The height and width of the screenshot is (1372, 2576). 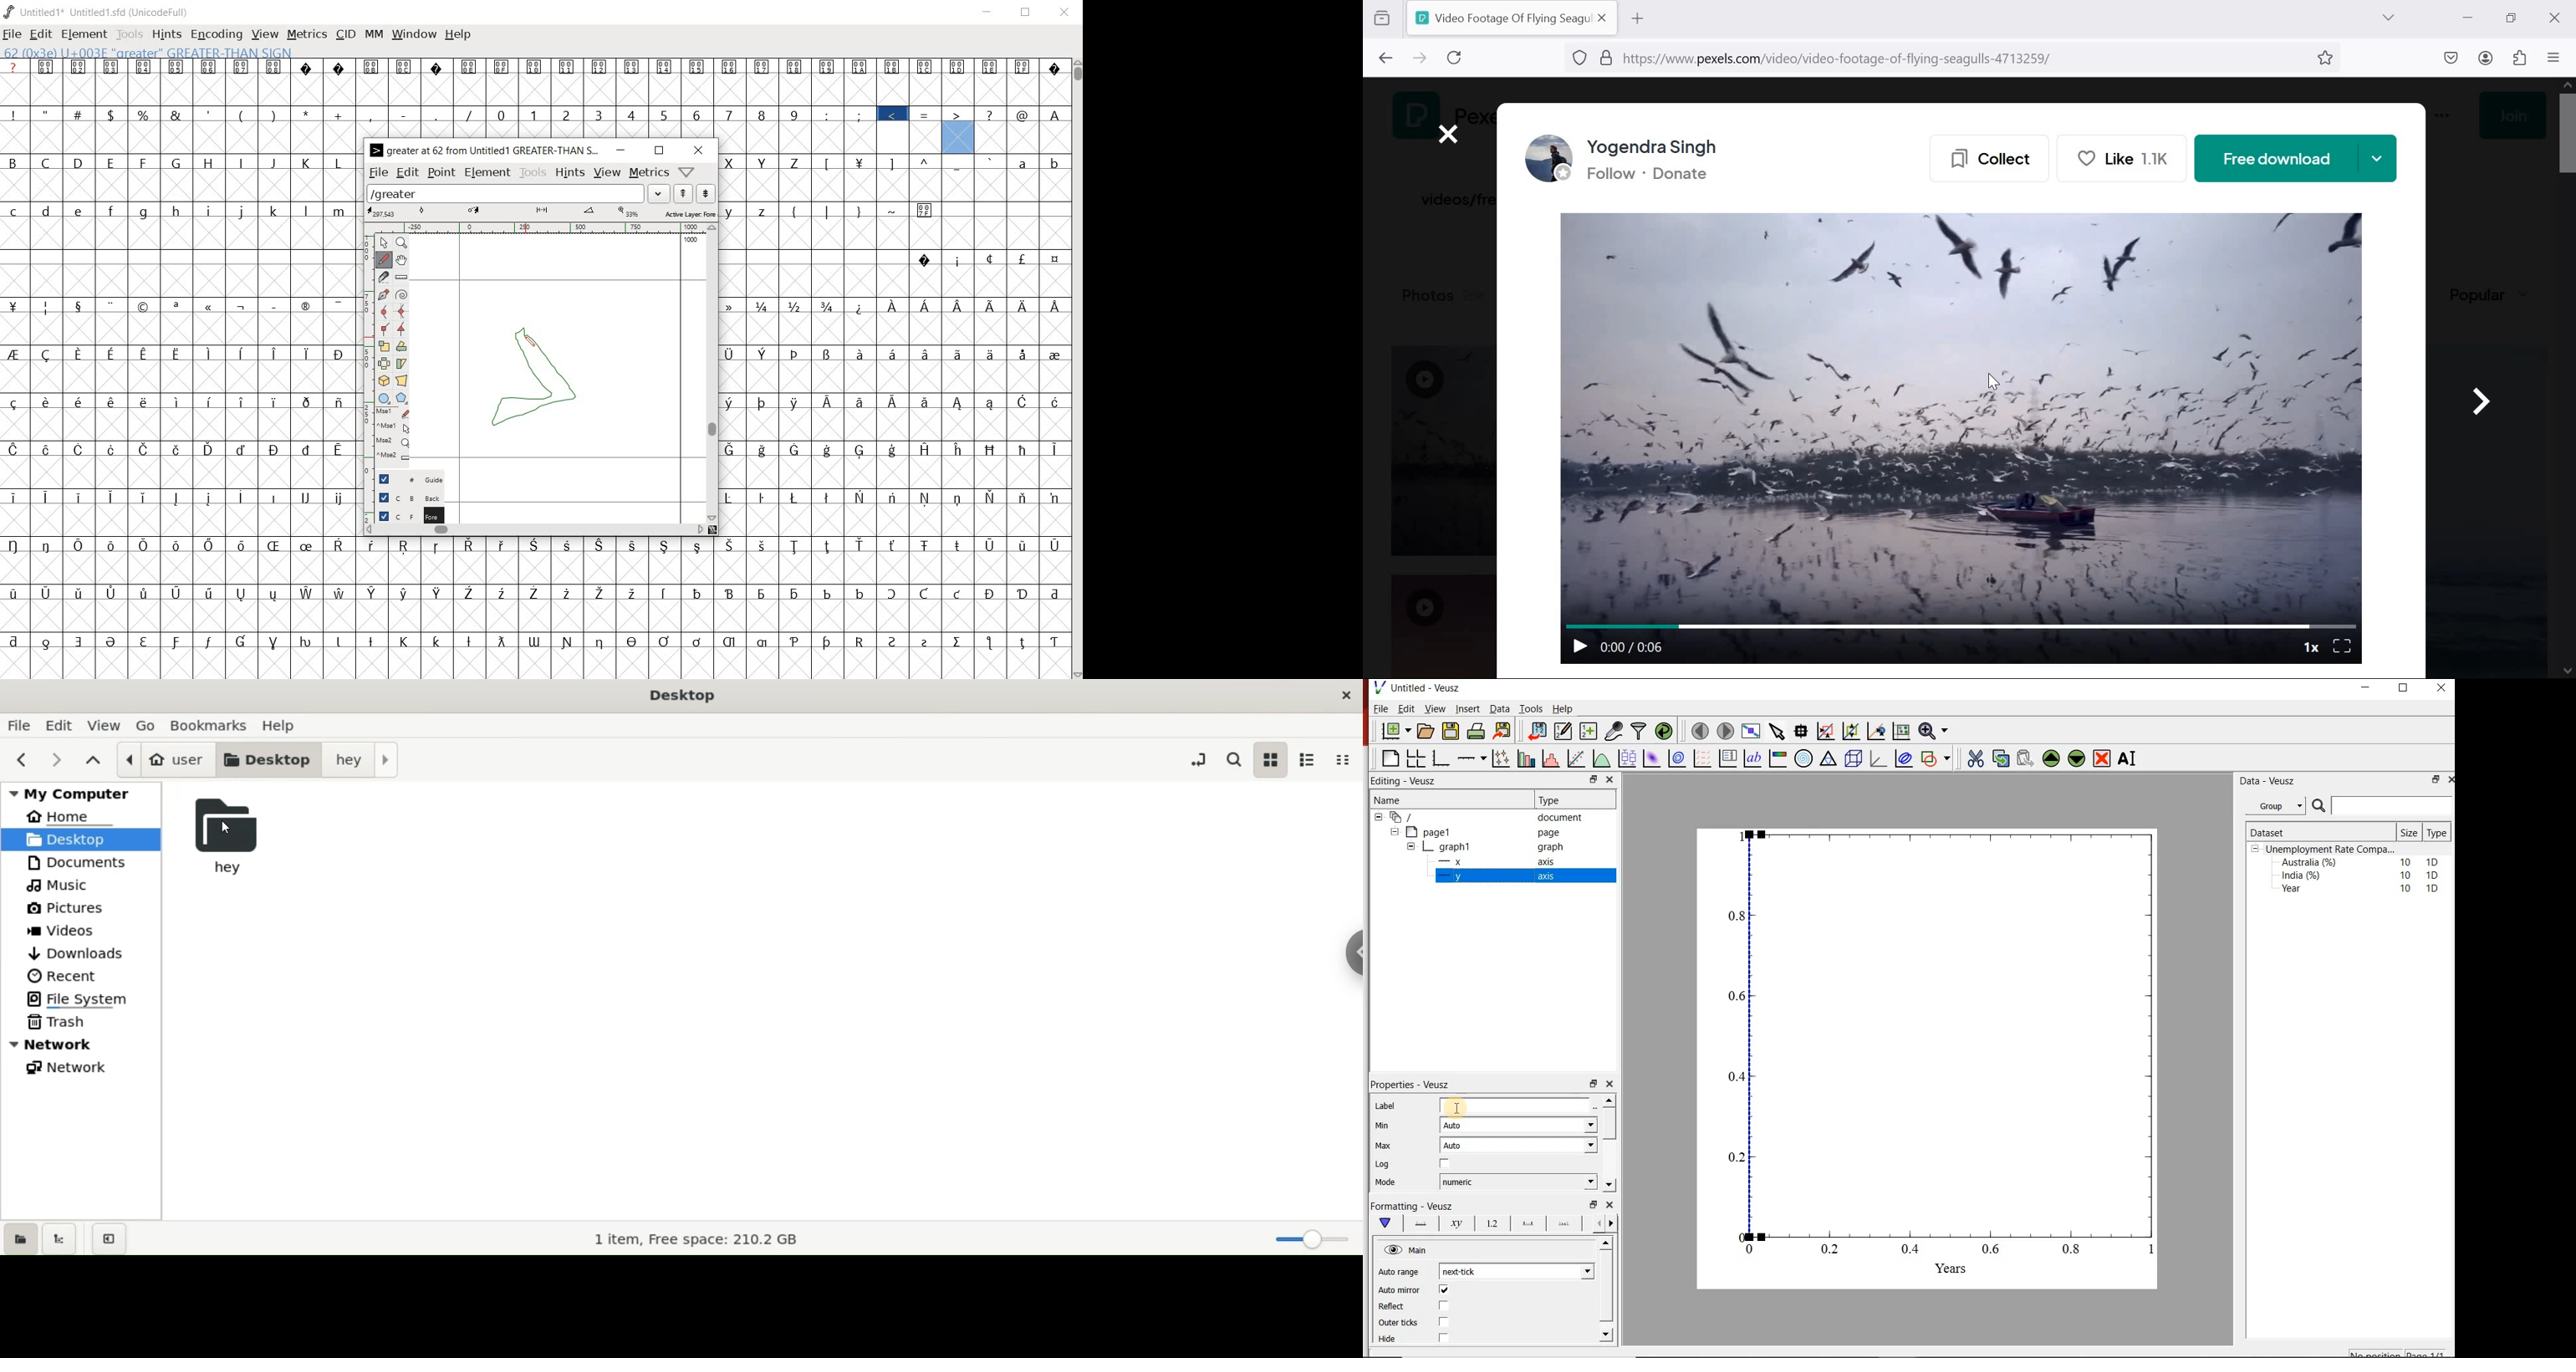 I want to click on Video Footage Of Flying Seagu, so click(x=1501, y=18).